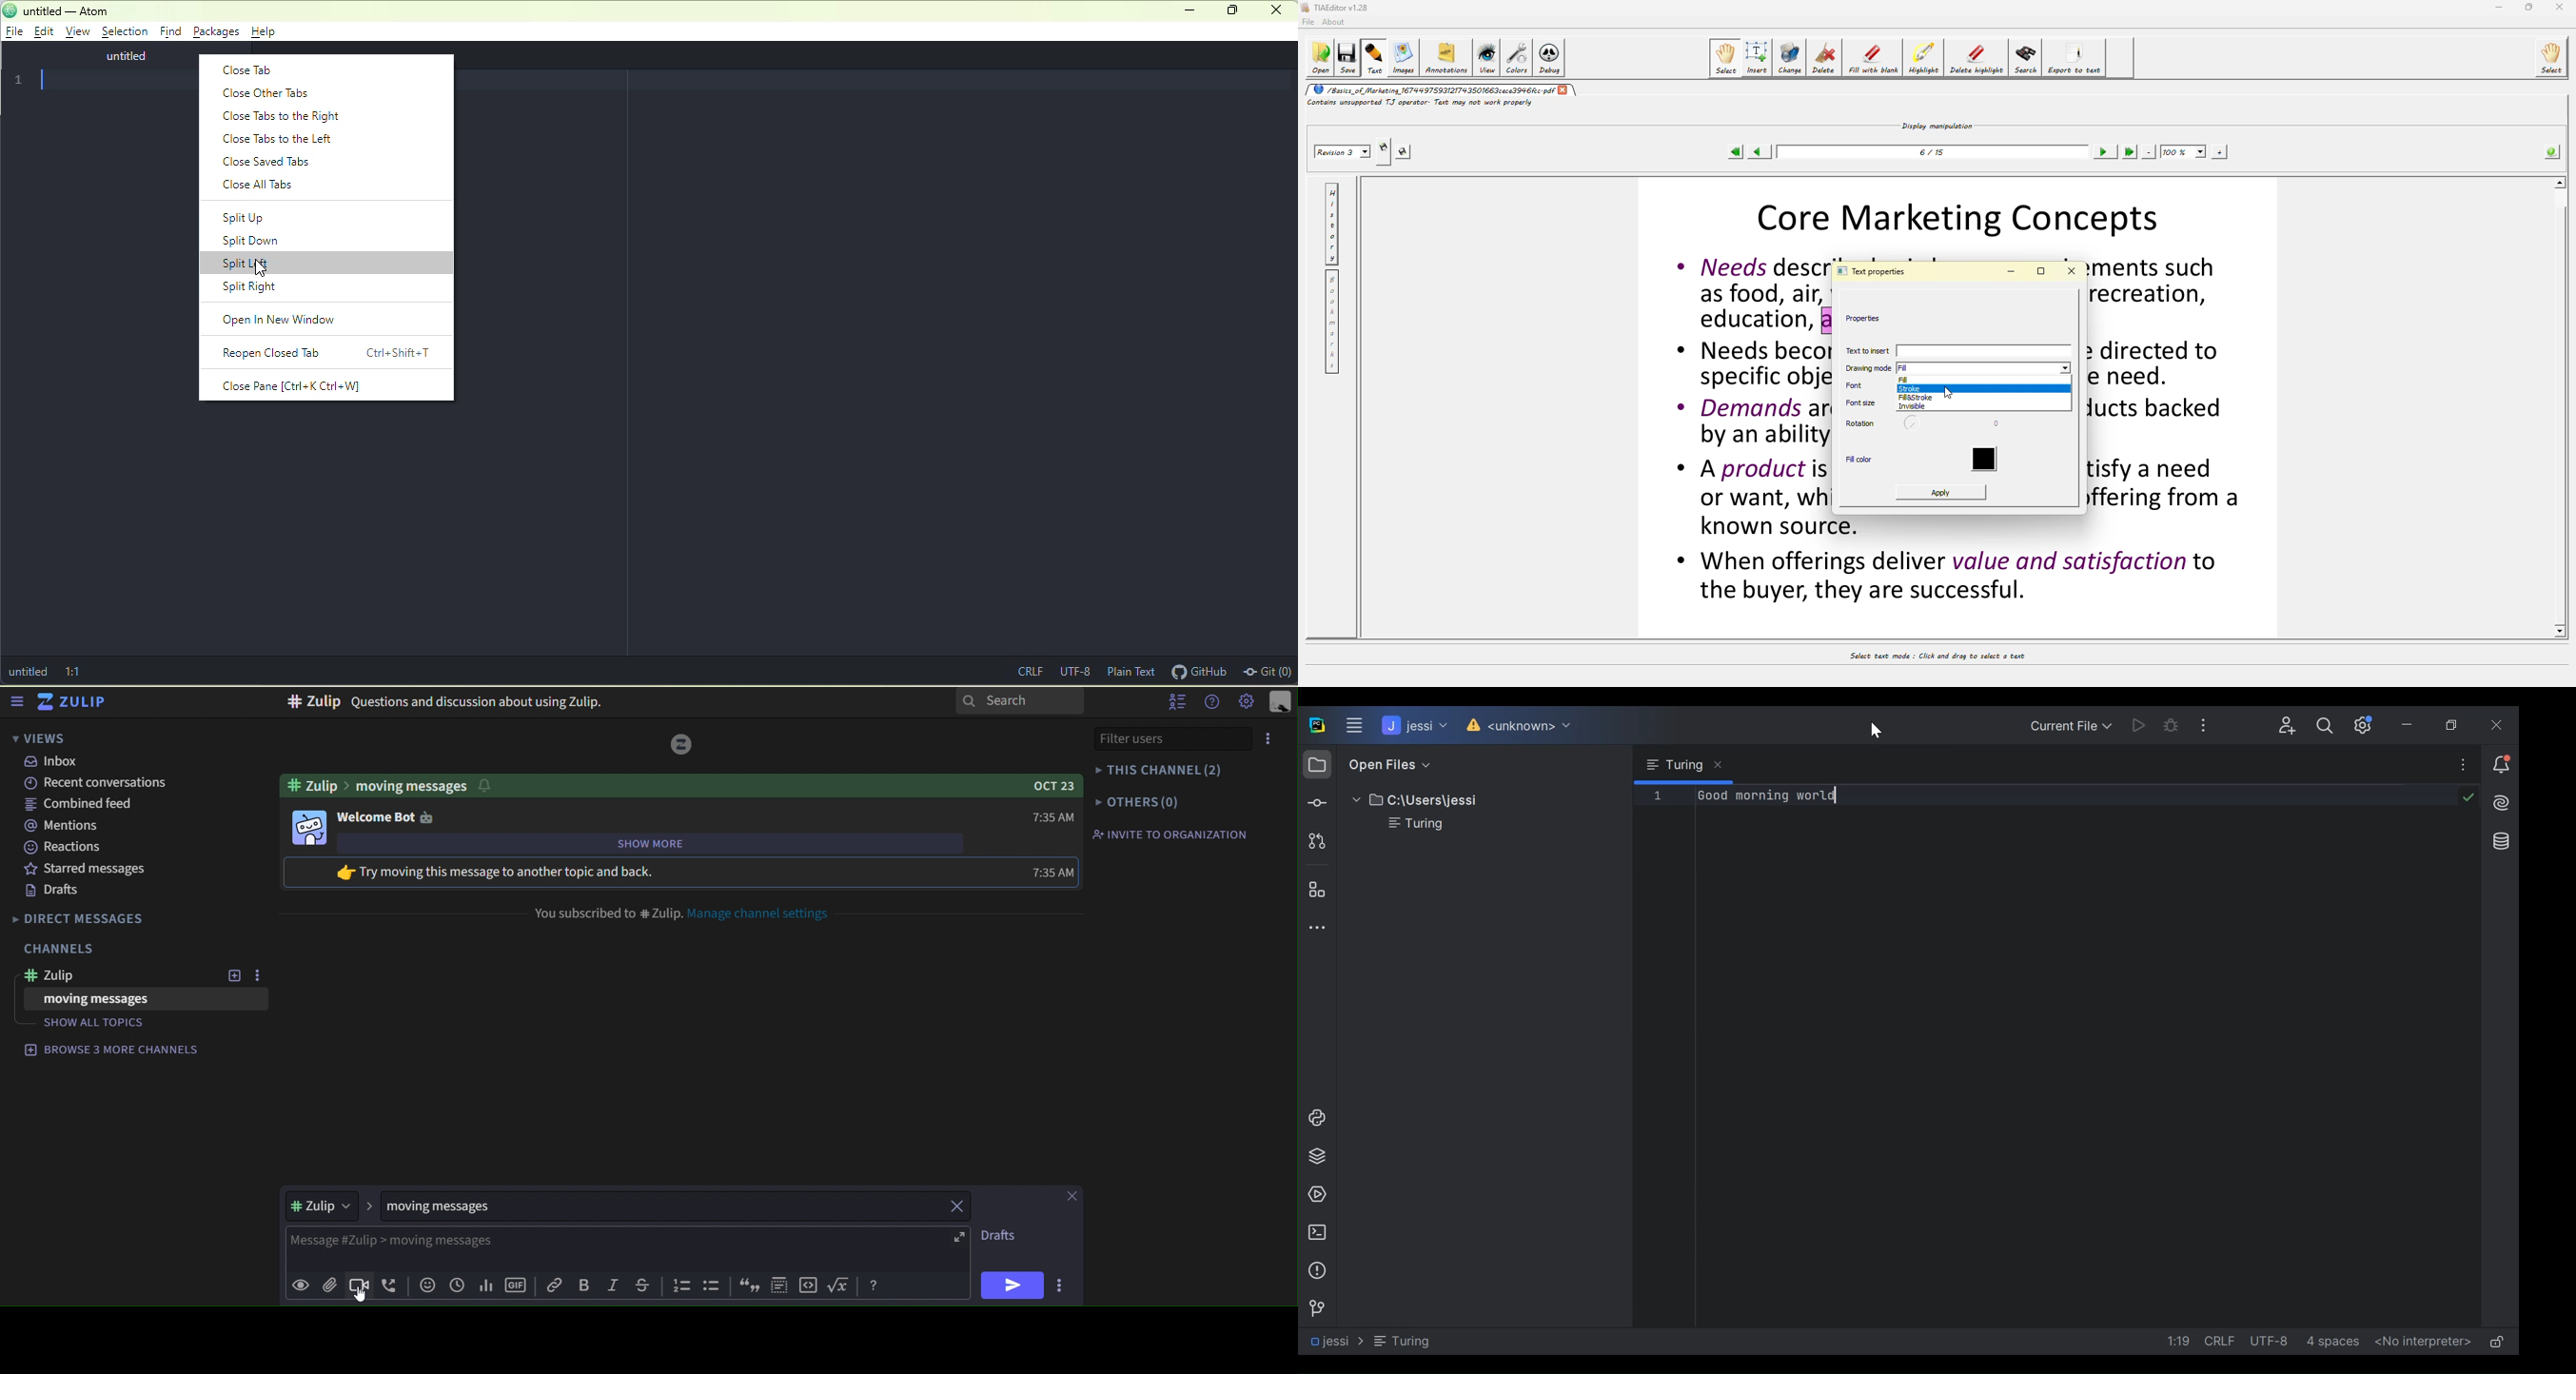 This screenshot has width=2576, height=1400. What do you see at coordinates (766, 914) in the screenshot?
I see `manage channel settings` at bounding box center [766, 914].